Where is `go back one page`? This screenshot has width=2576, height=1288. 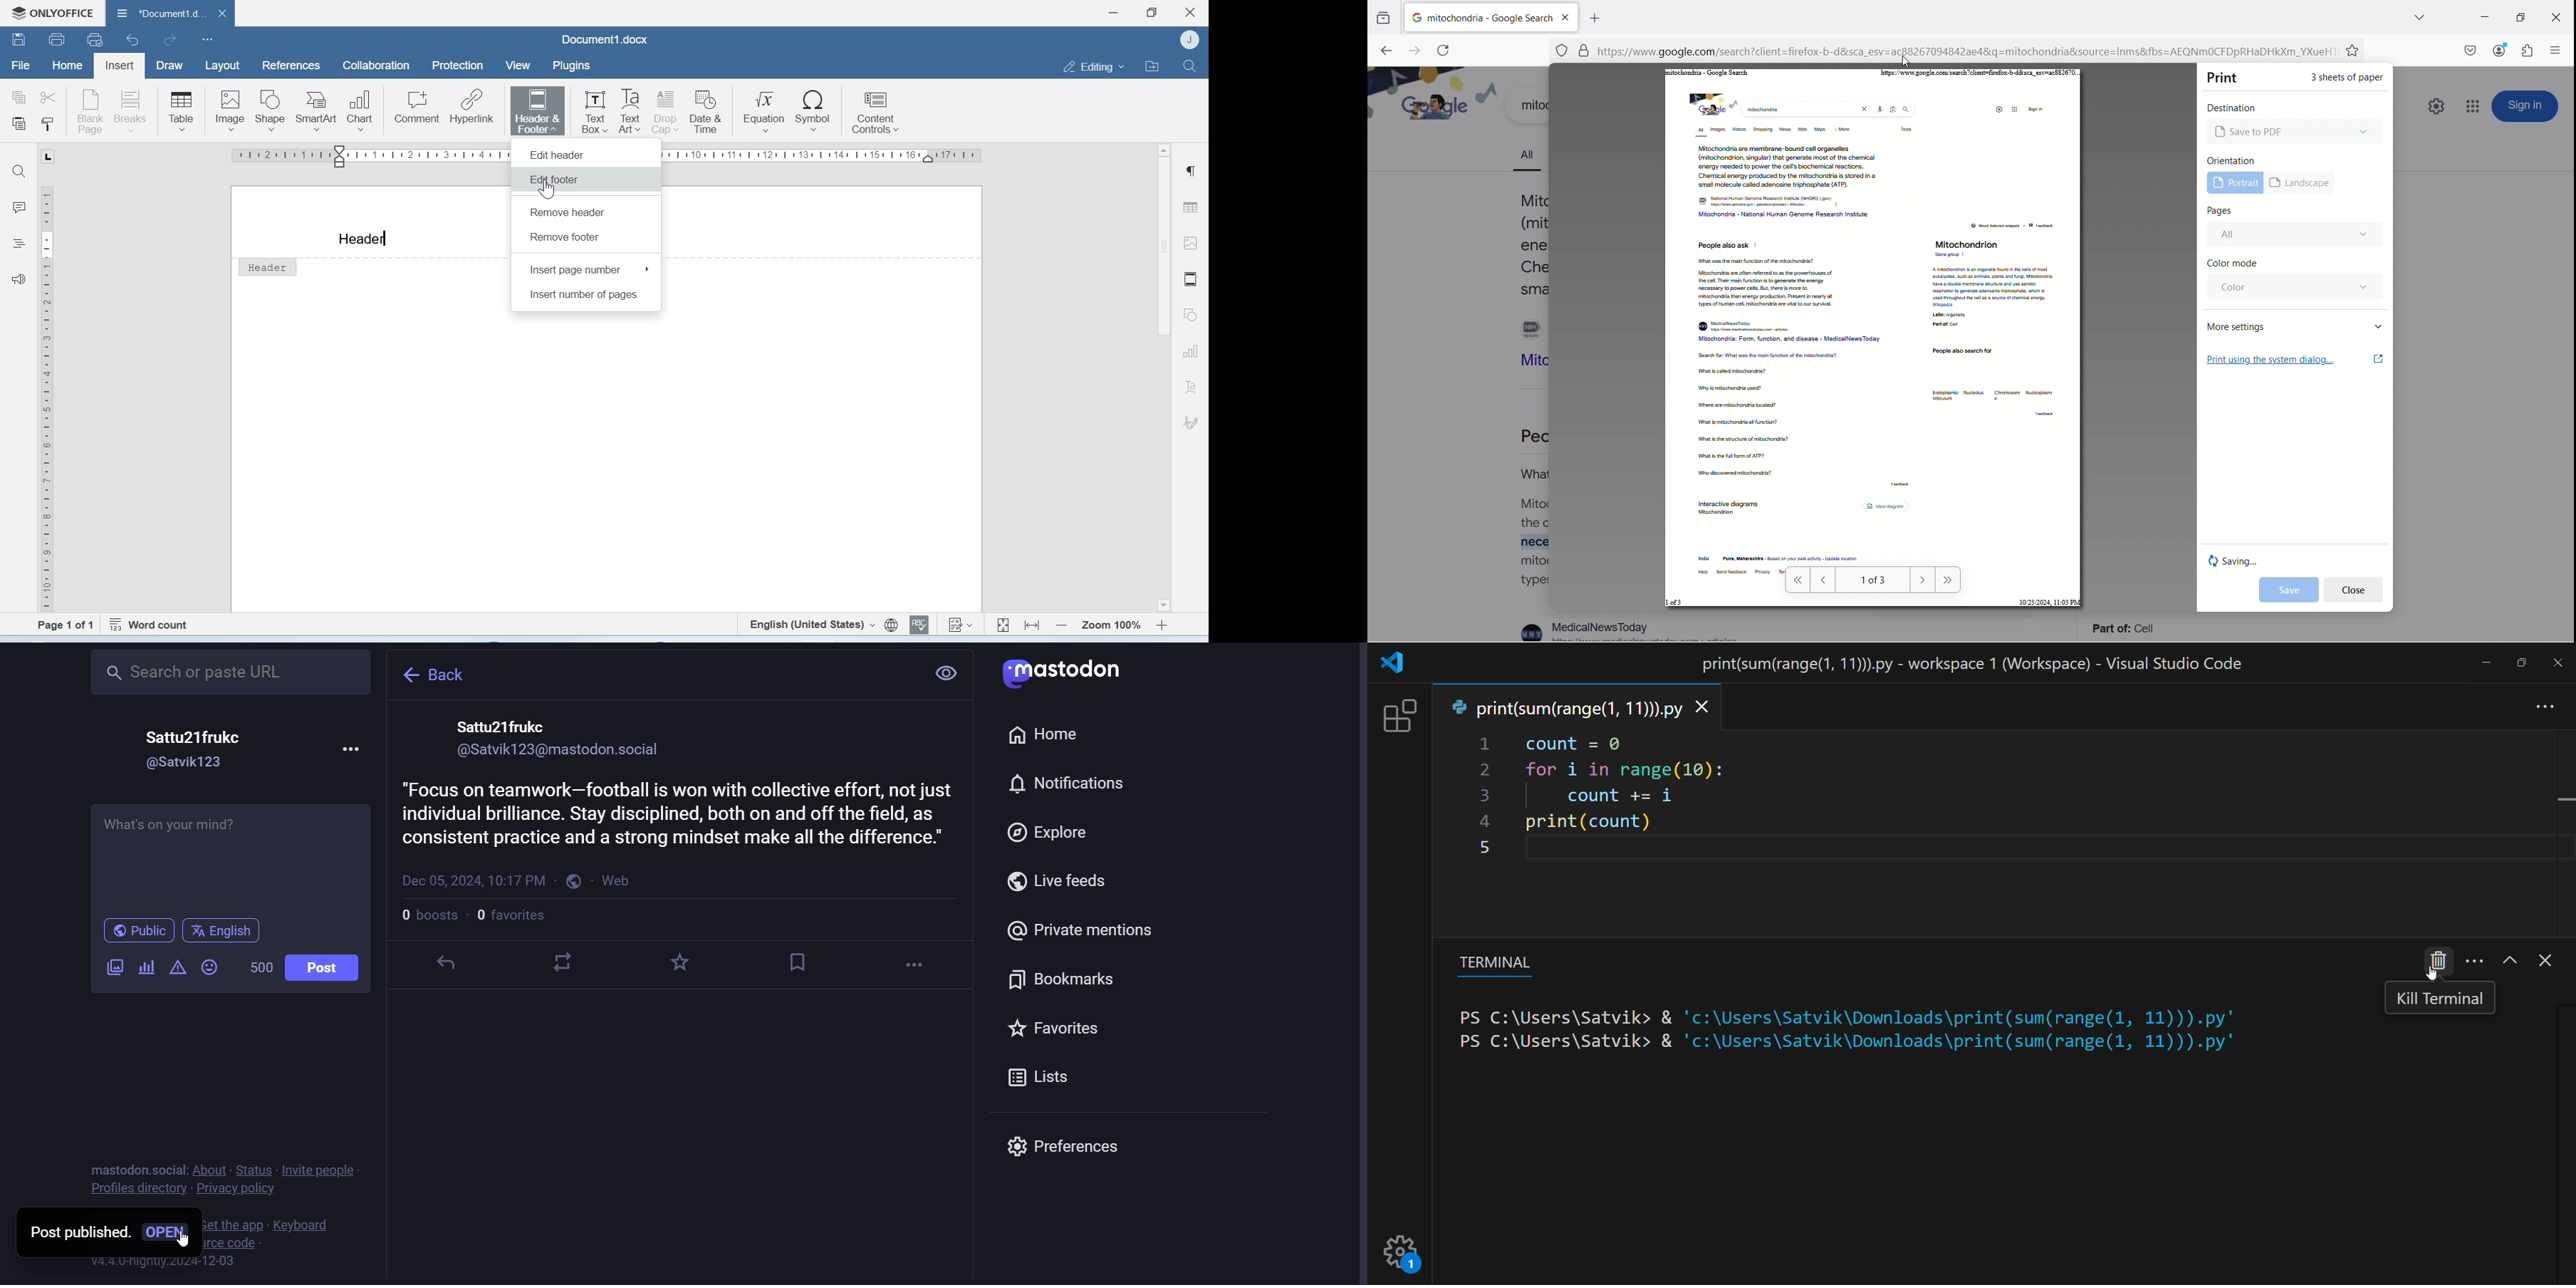
go back one page is located at coordinates (1384, 49).